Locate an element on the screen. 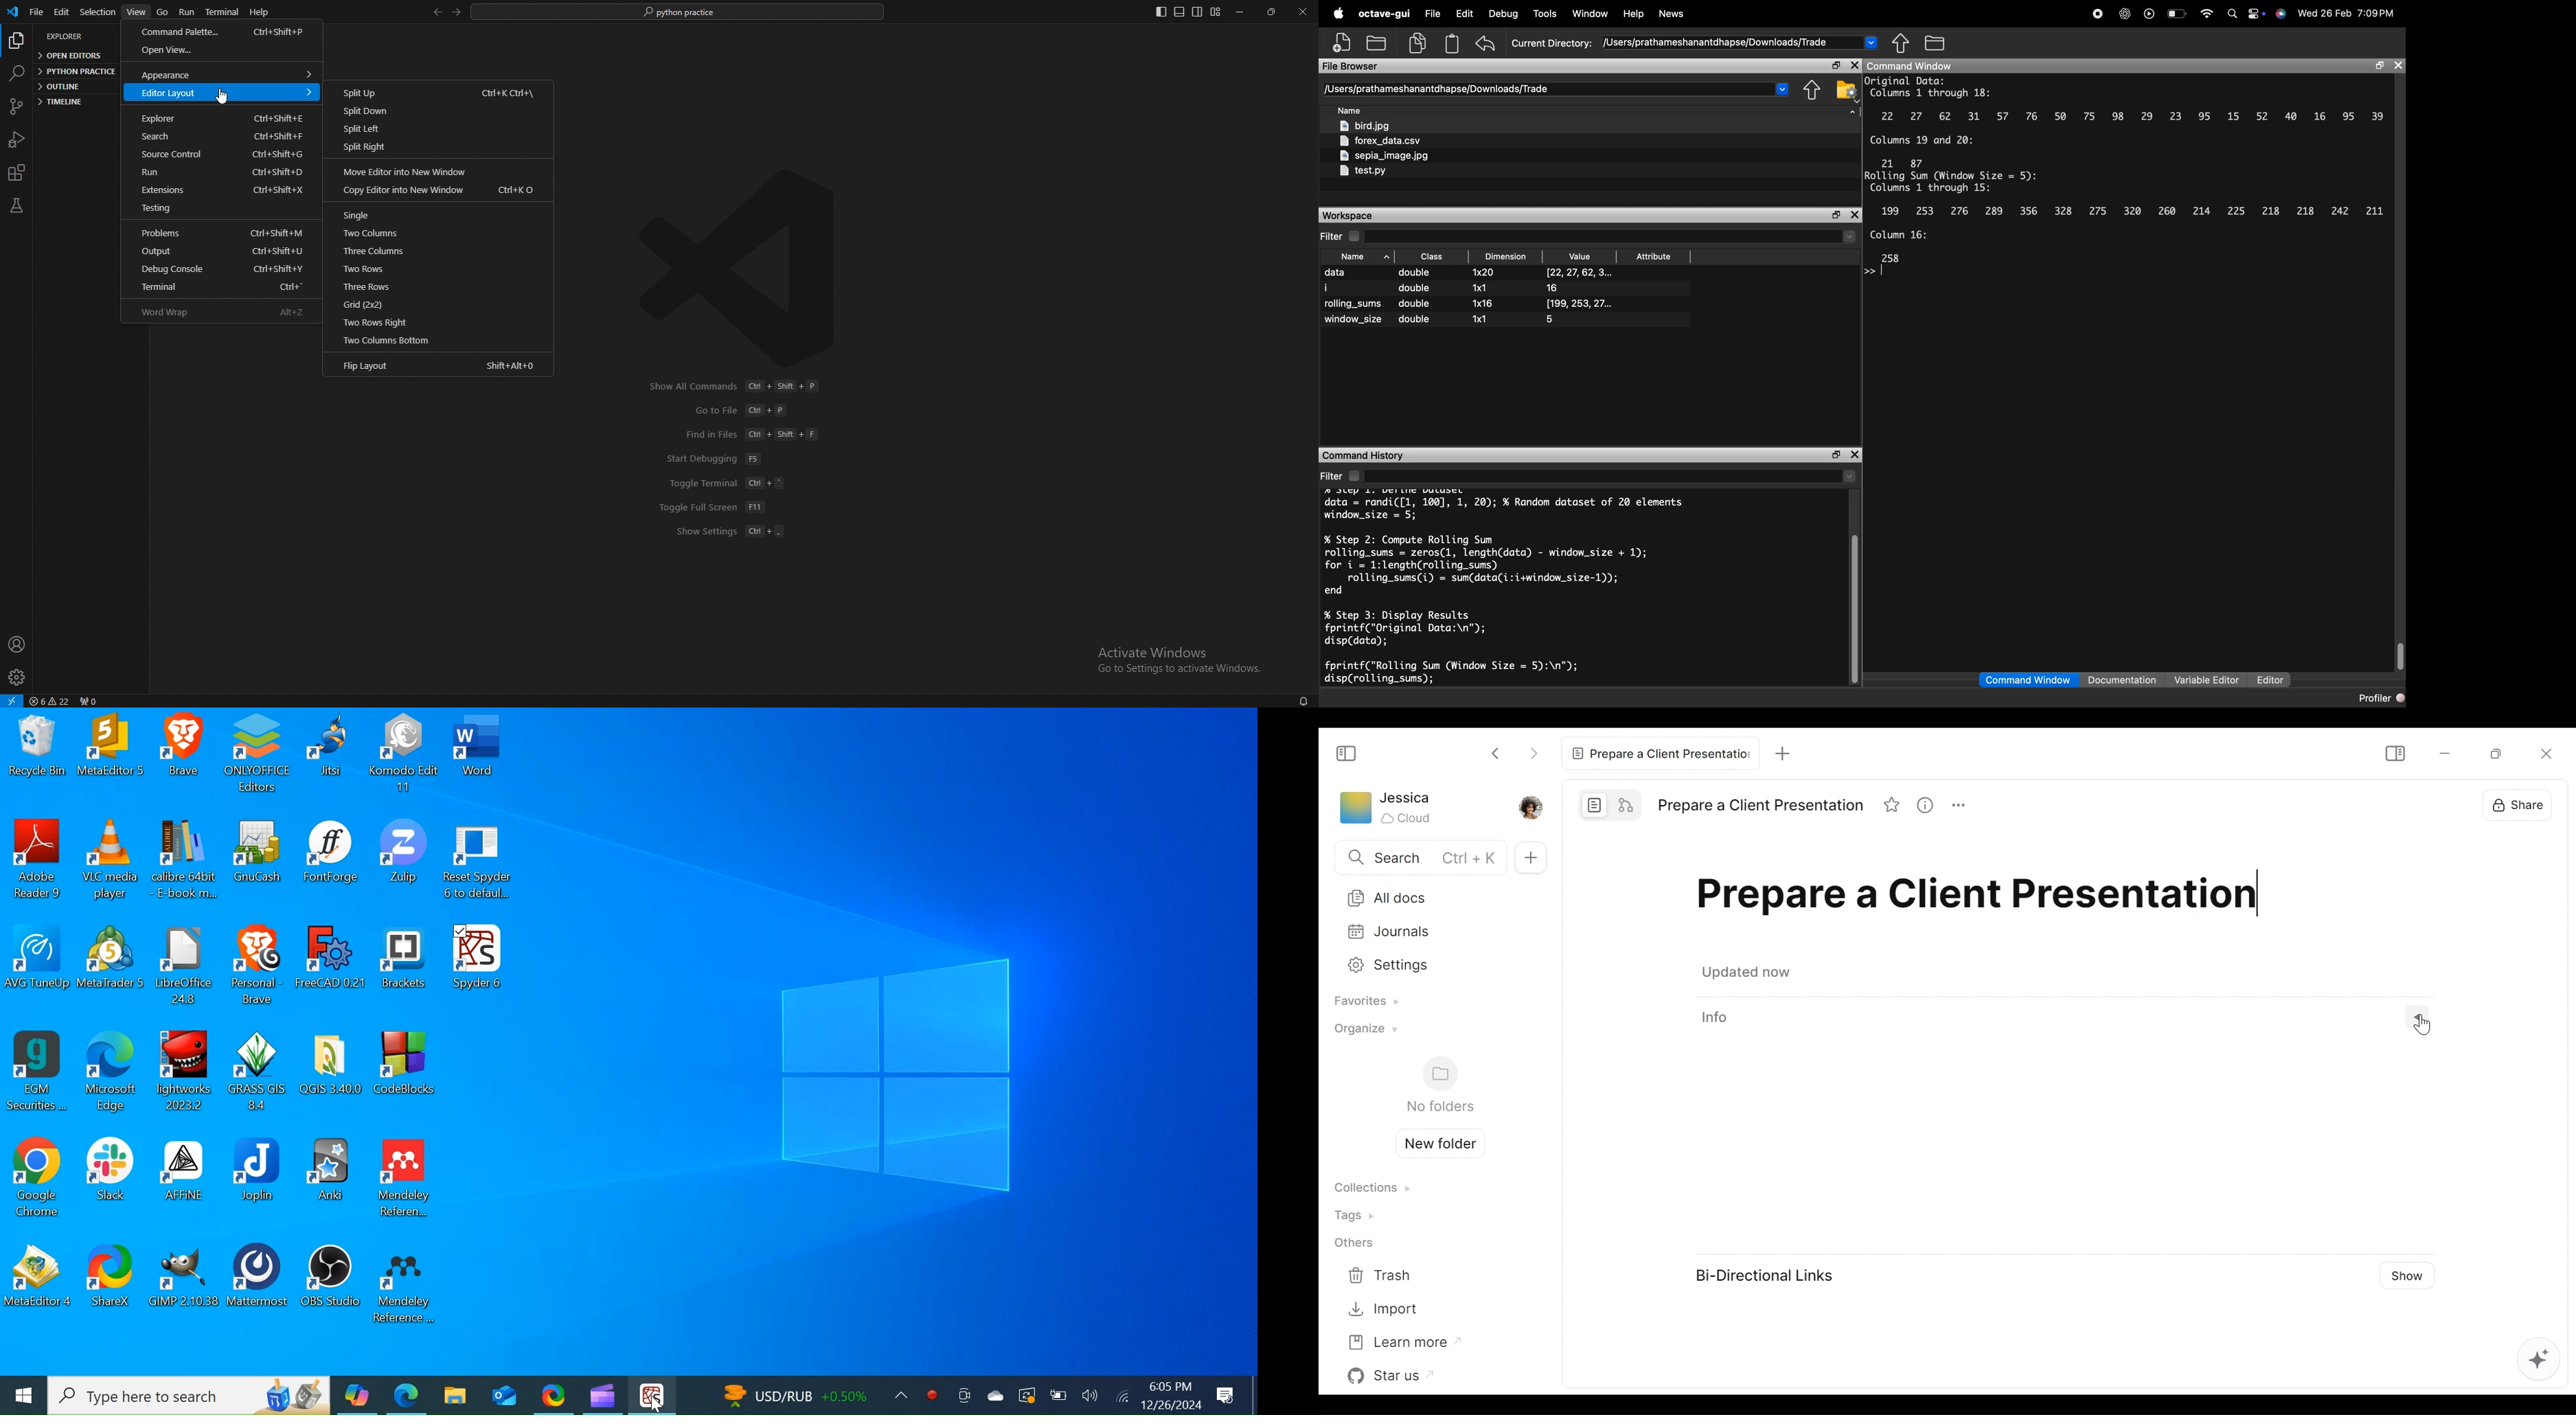  Outlook Desktop Icon is located at coordinates (501, 1394).